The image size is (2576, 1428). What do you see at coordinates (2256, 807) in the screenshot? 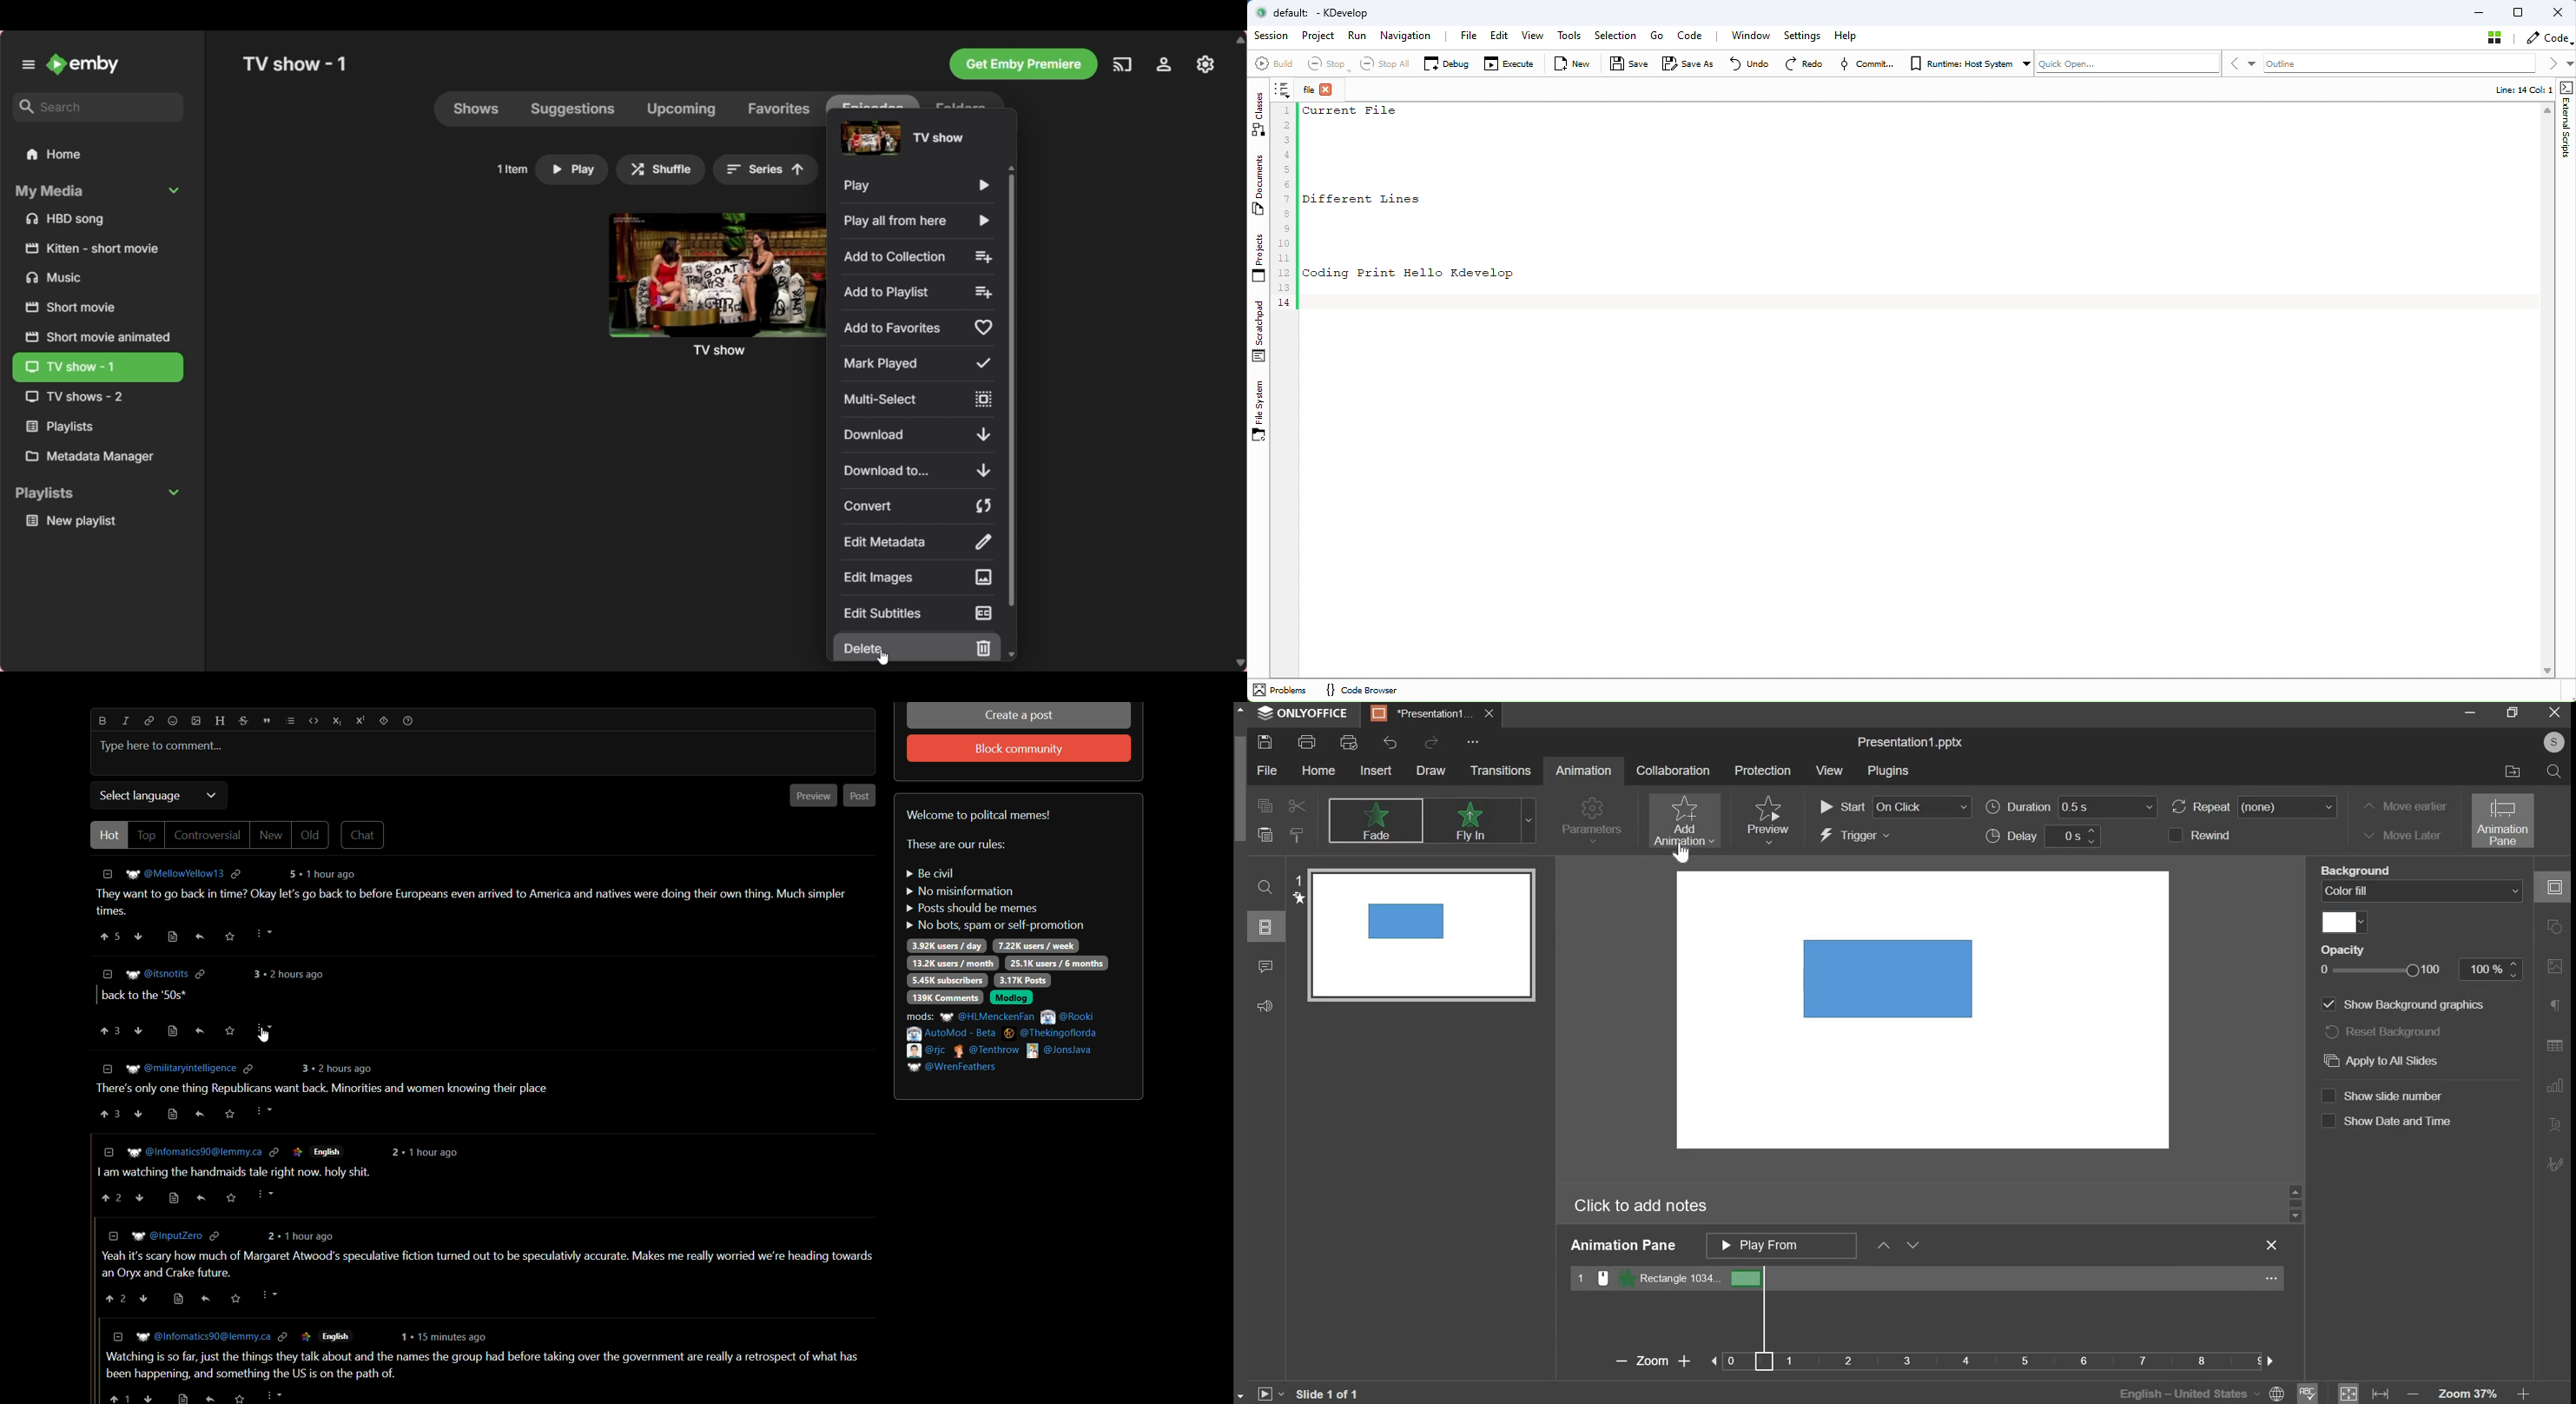
I see `repeat` at bounding box center [2256, 807].